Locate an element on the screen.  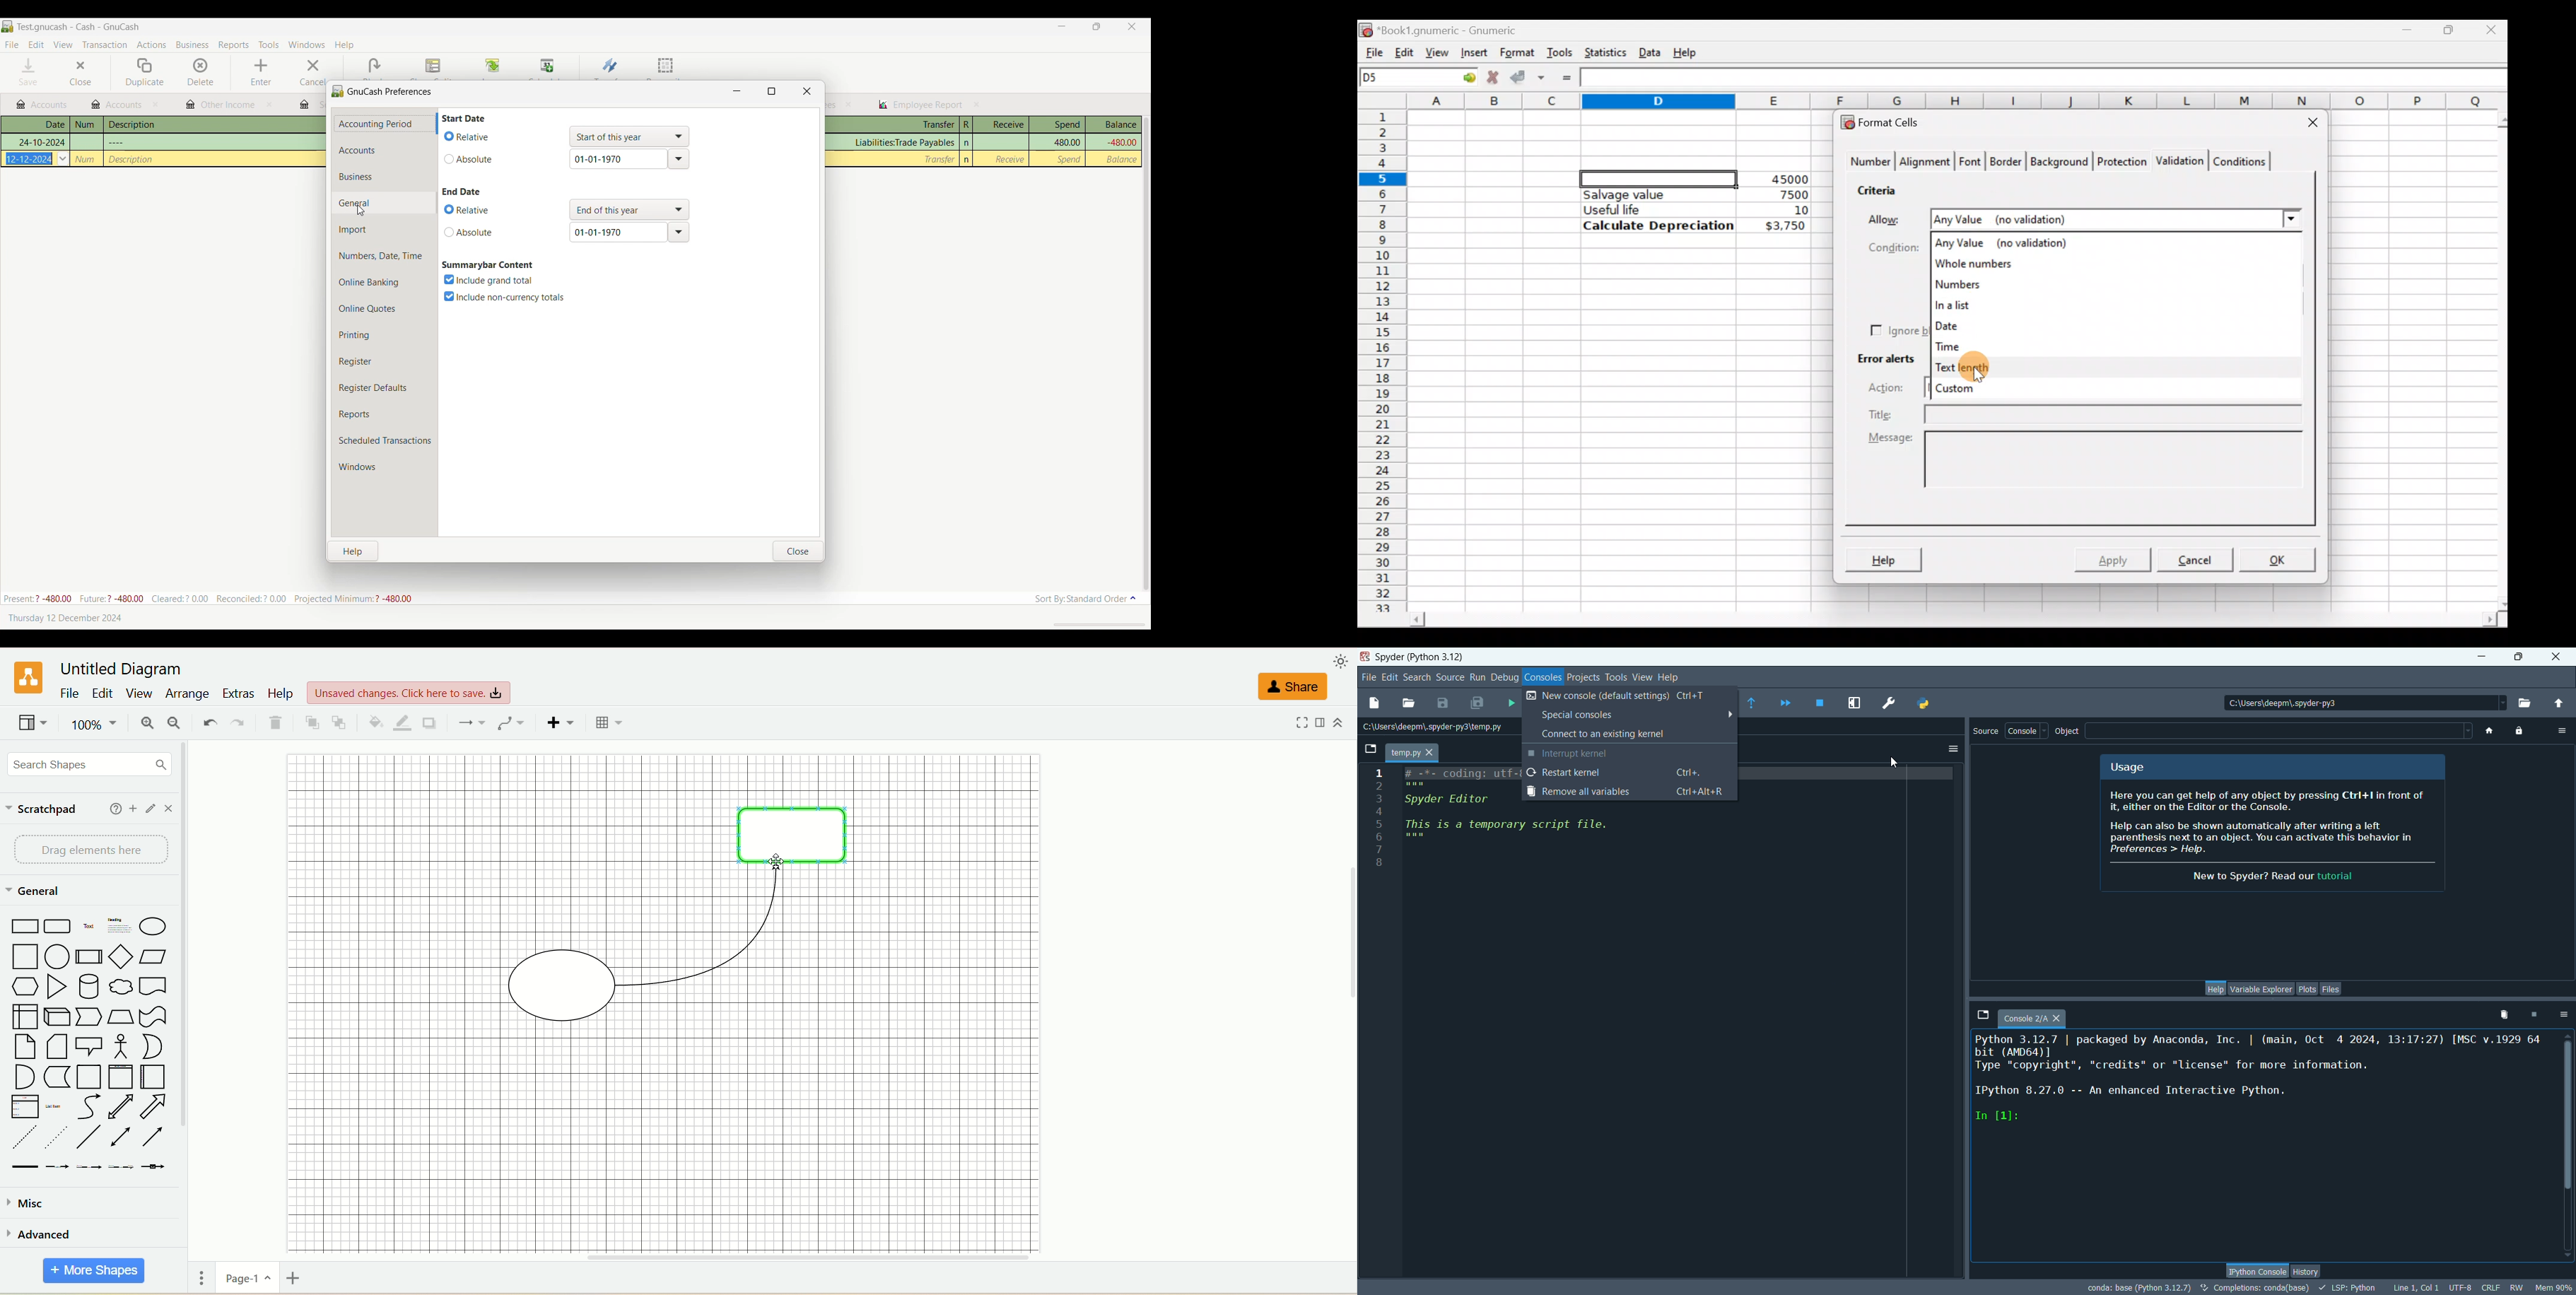
Click to see calendar is located at coordinates (63, 158).